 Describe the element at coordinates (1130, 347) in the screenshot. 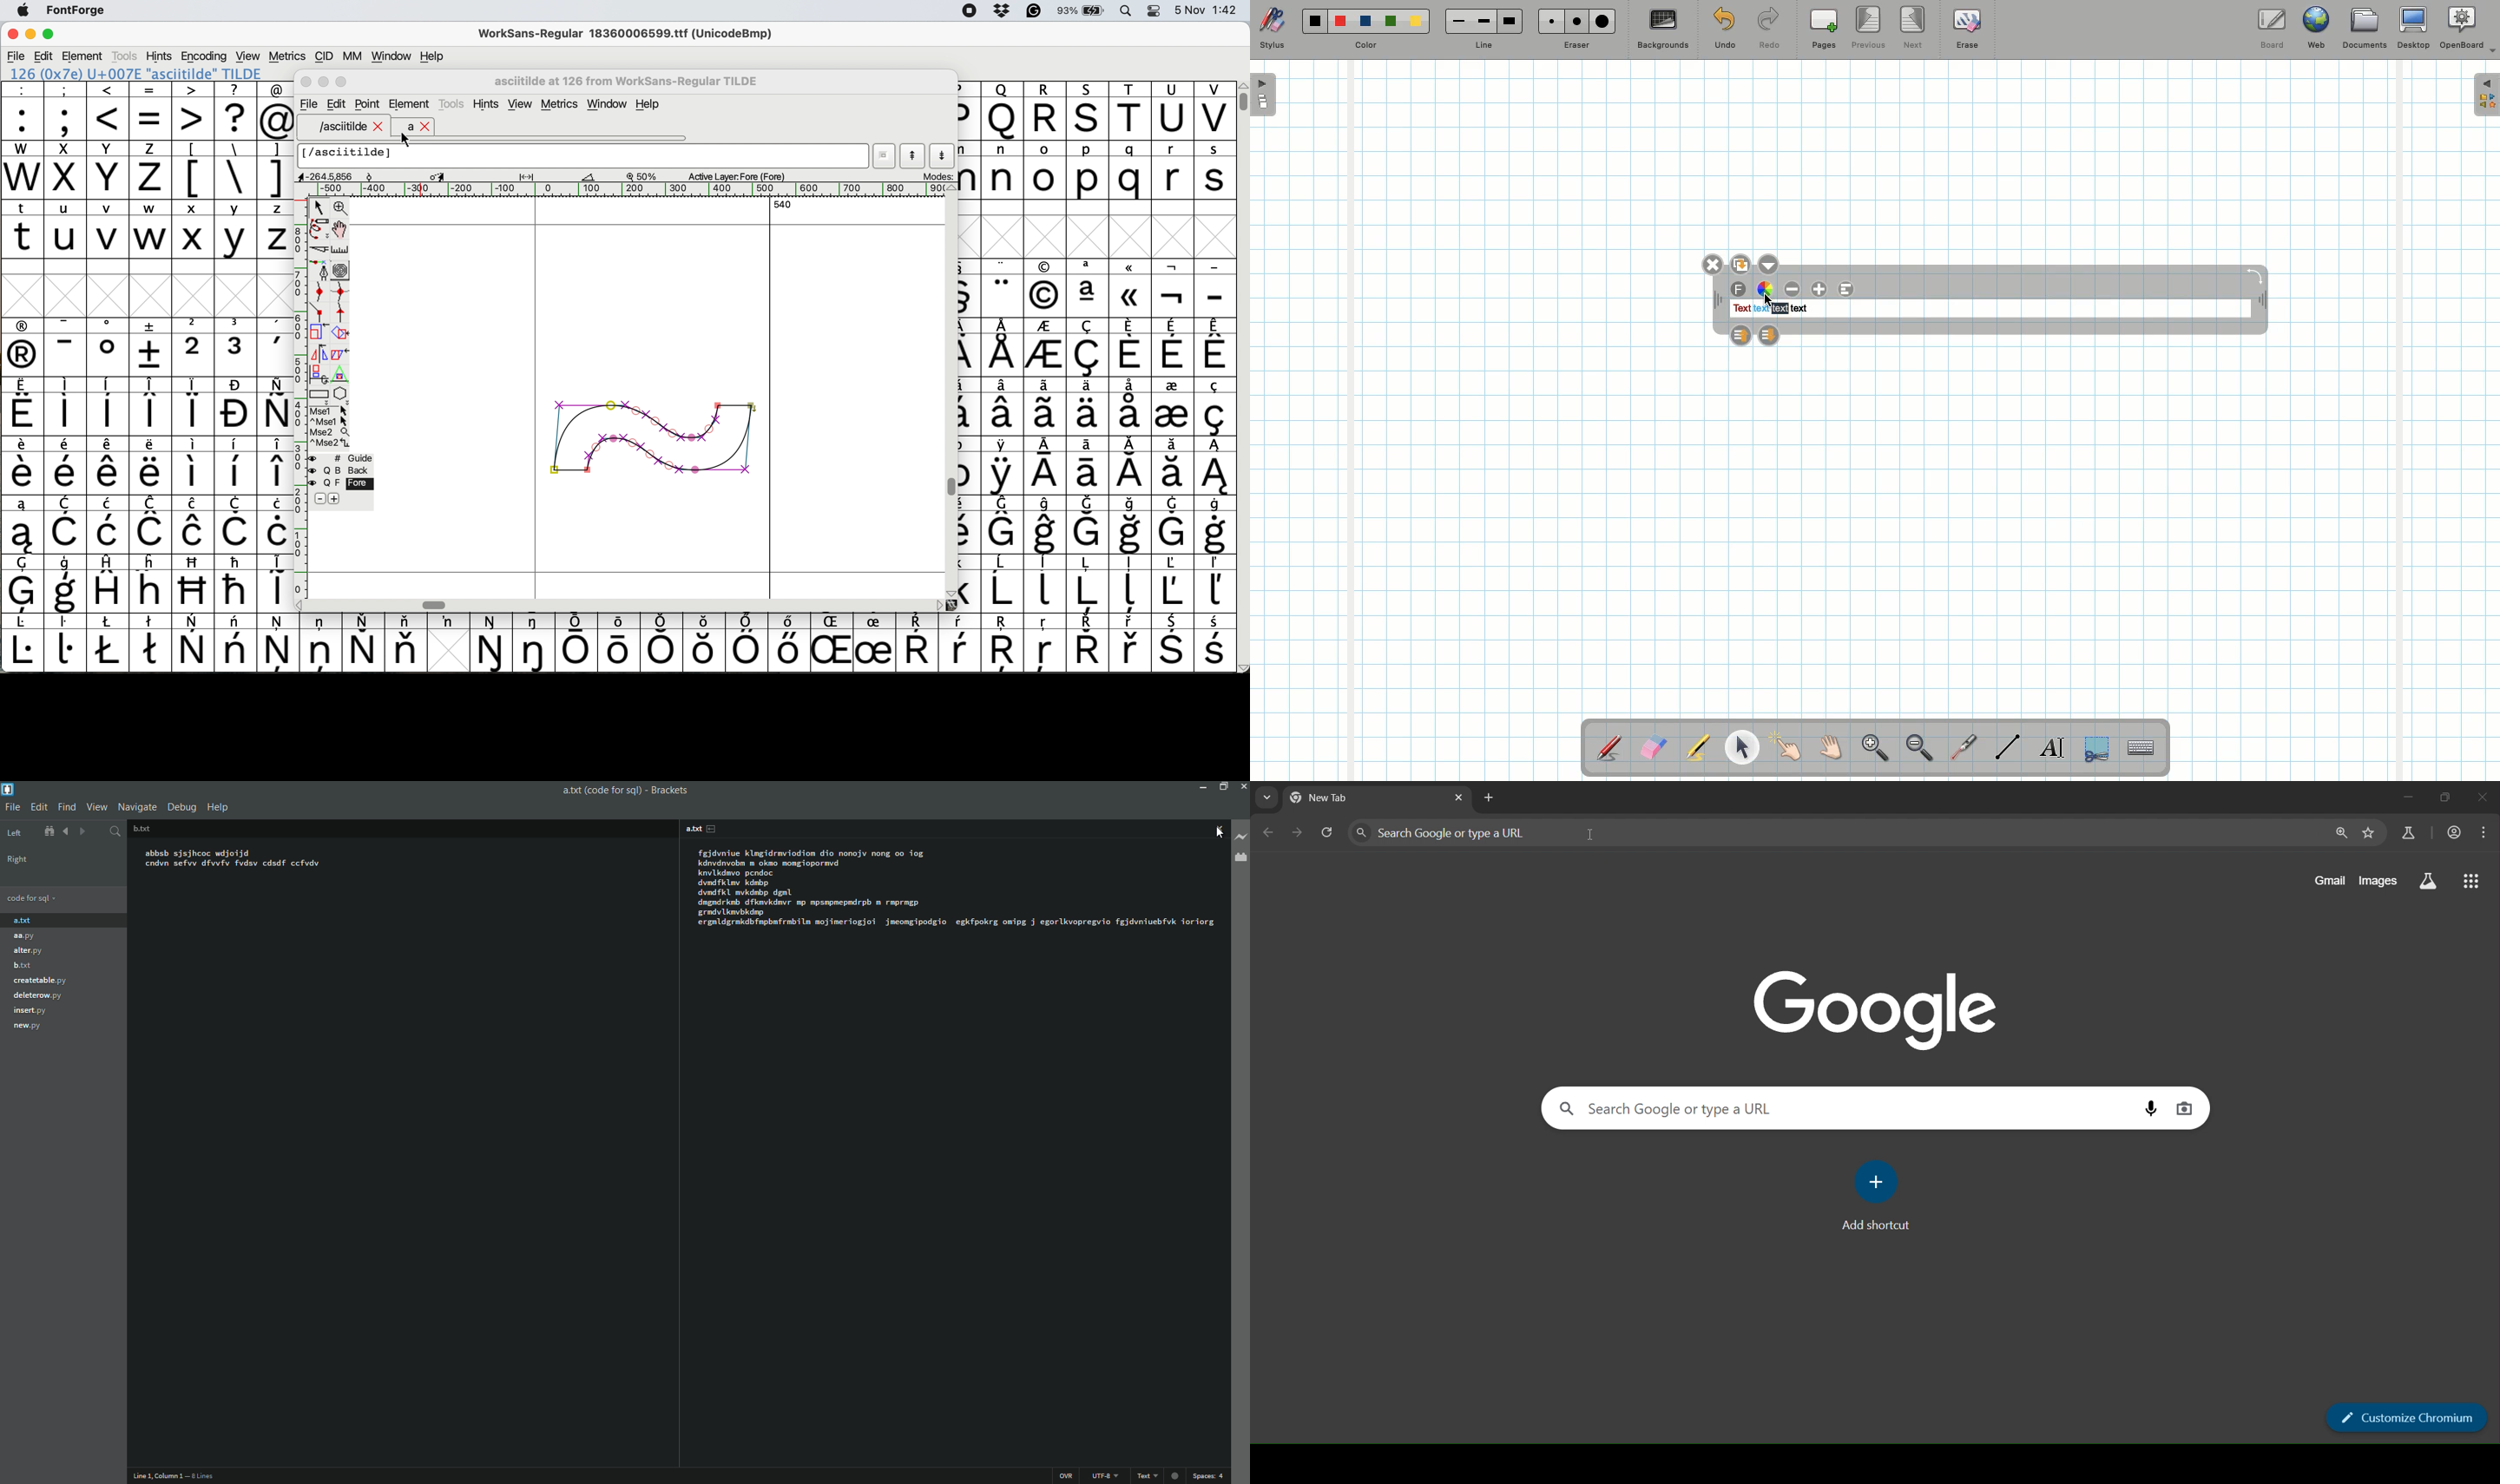

I see `symbol` at that location.